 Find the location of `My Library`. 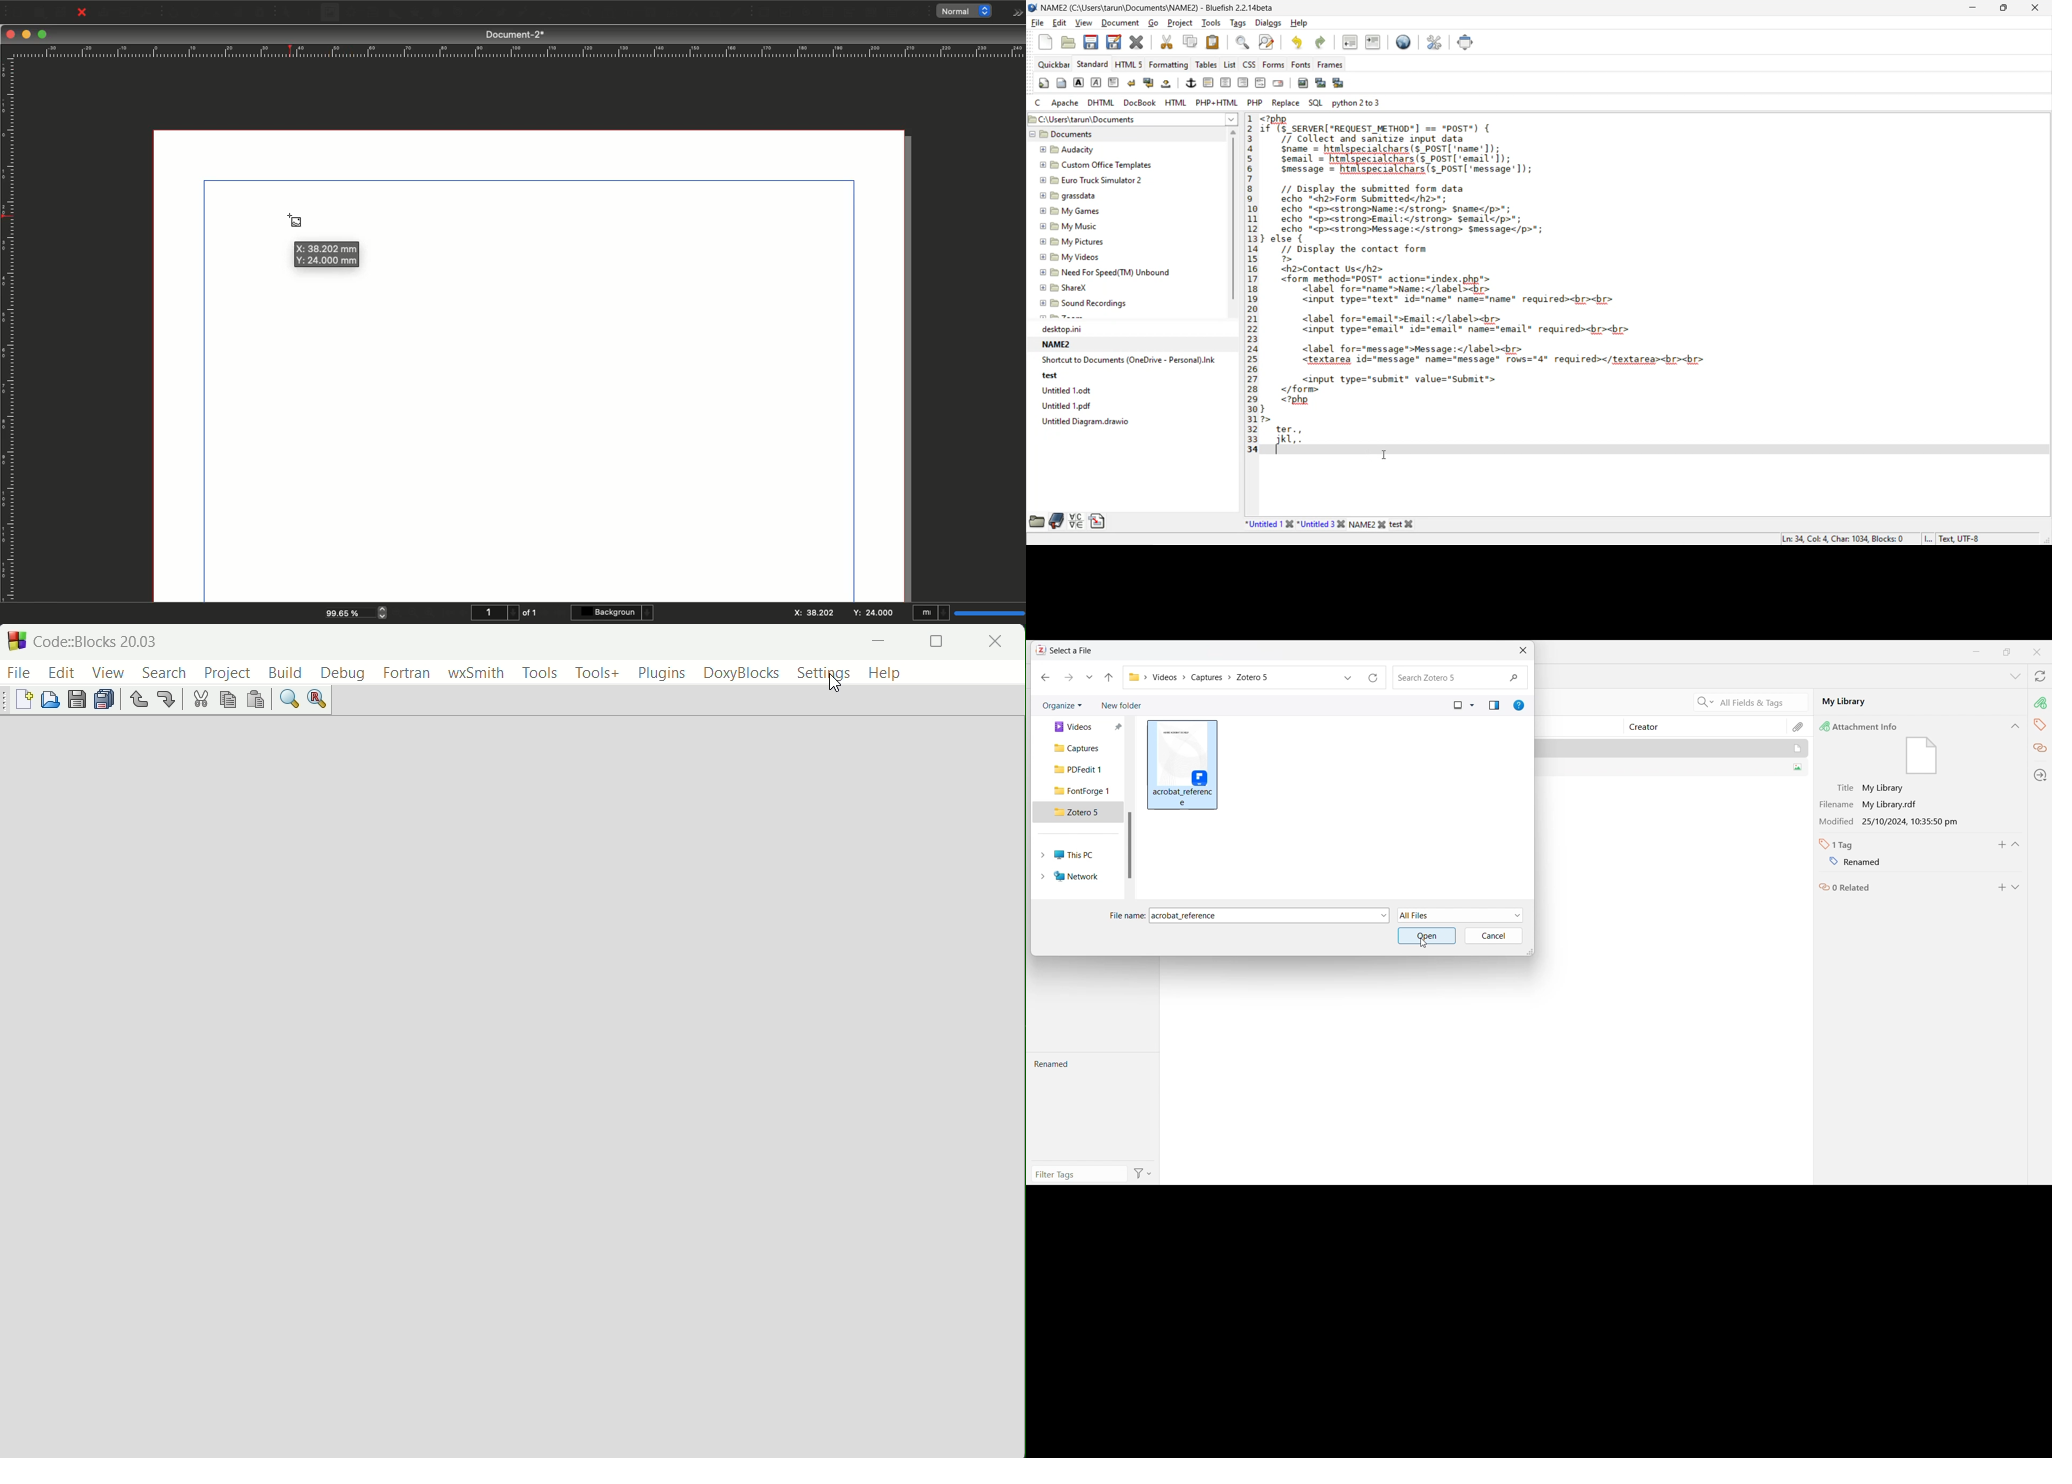

My Library is located at coordinates (1671, 747).